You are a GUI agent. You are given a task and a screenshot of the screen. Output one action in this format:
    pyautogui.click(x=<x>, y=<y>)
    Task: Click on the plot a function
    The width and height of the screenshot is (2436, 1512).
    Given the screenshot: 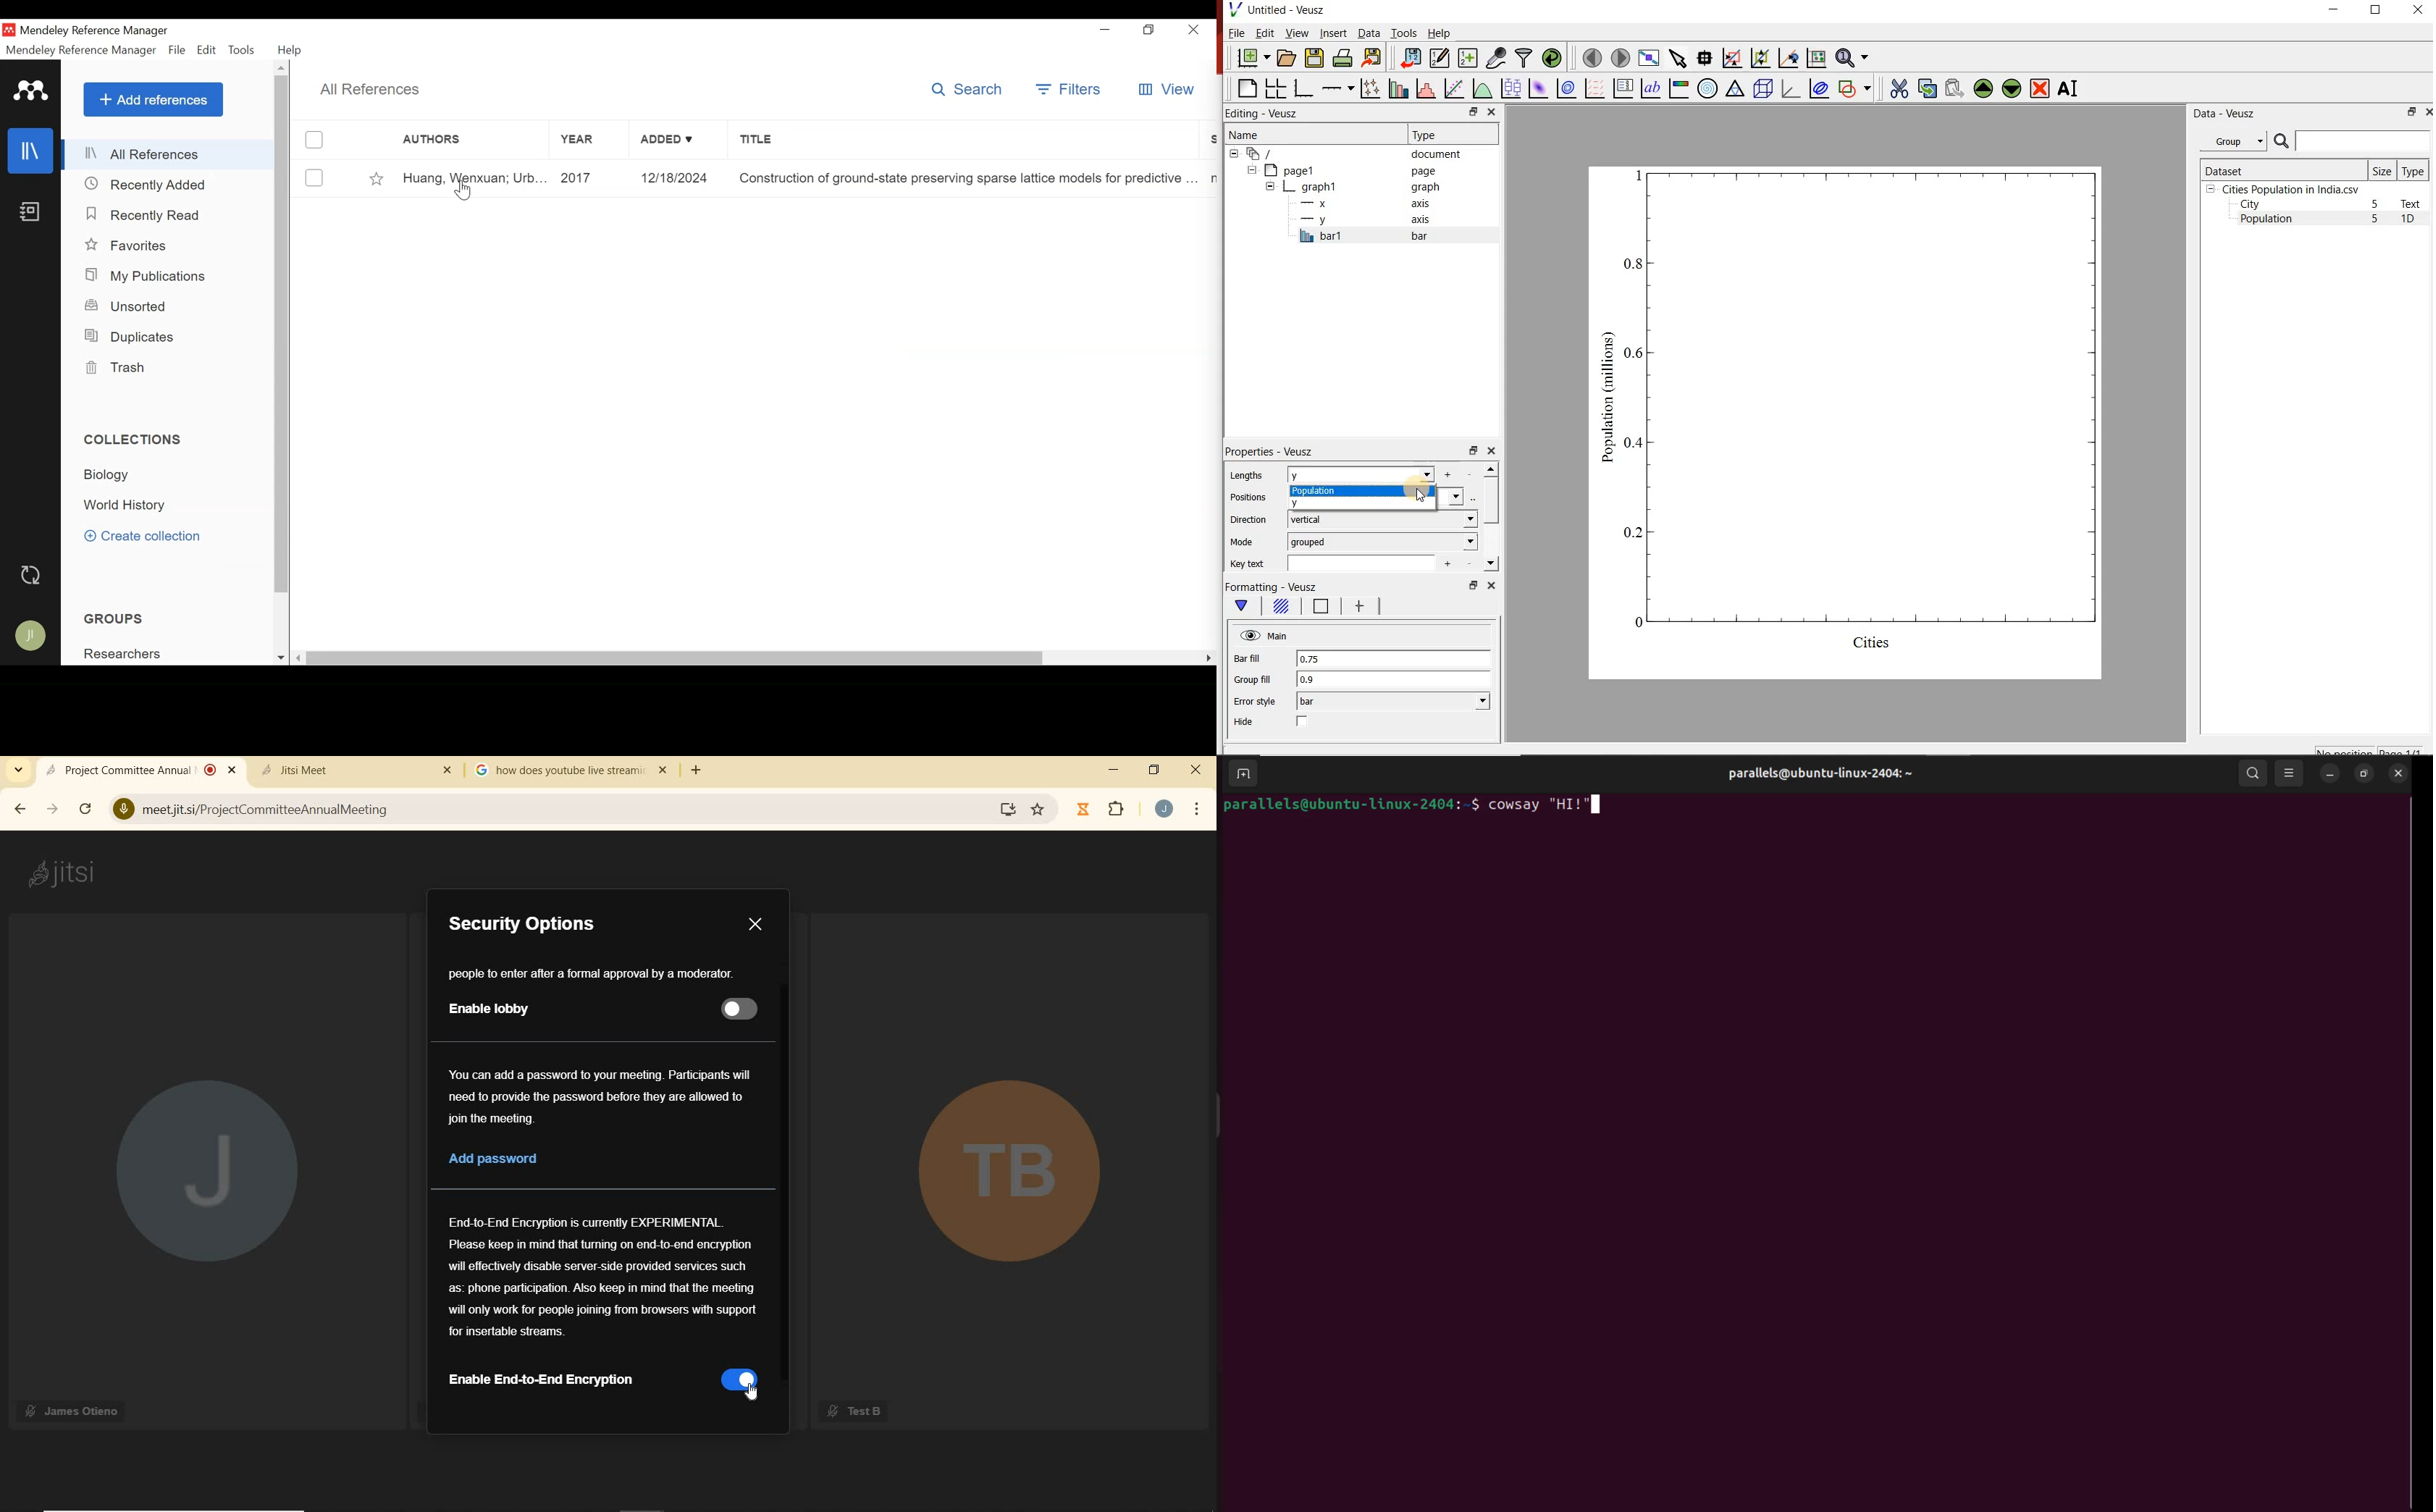 What is the action you would take?
    pyautogui.click(x=1482, y=88)
    